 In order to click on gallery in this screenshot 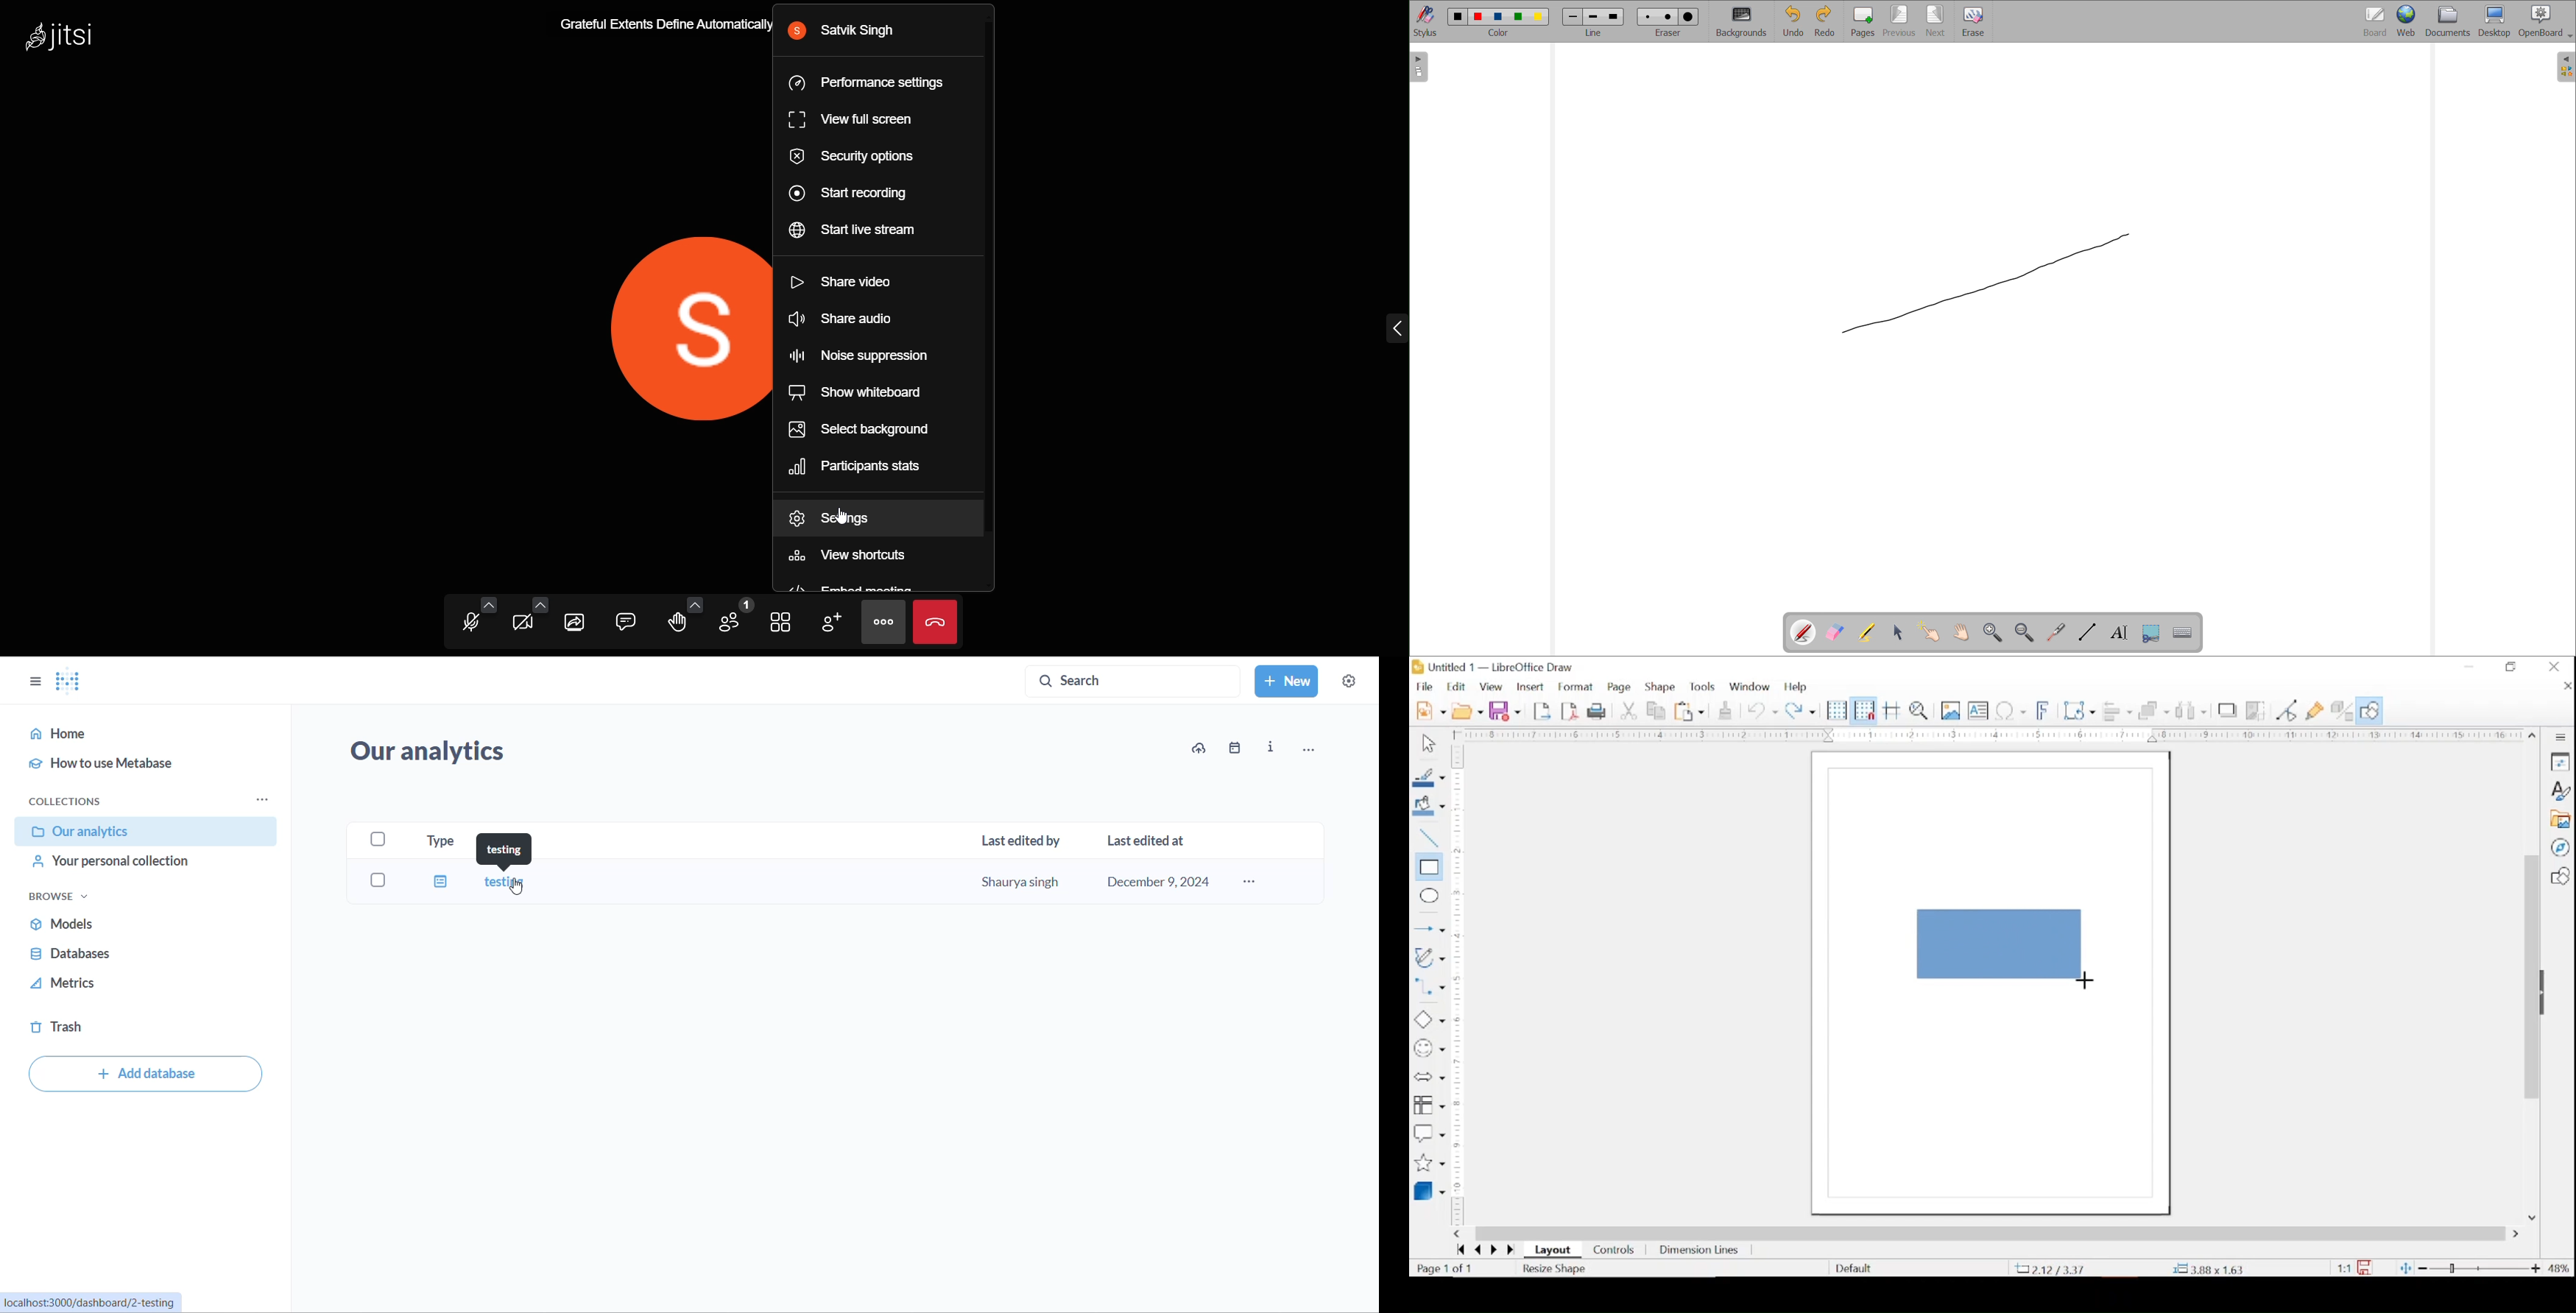, I will do `click(2560, 819)`.